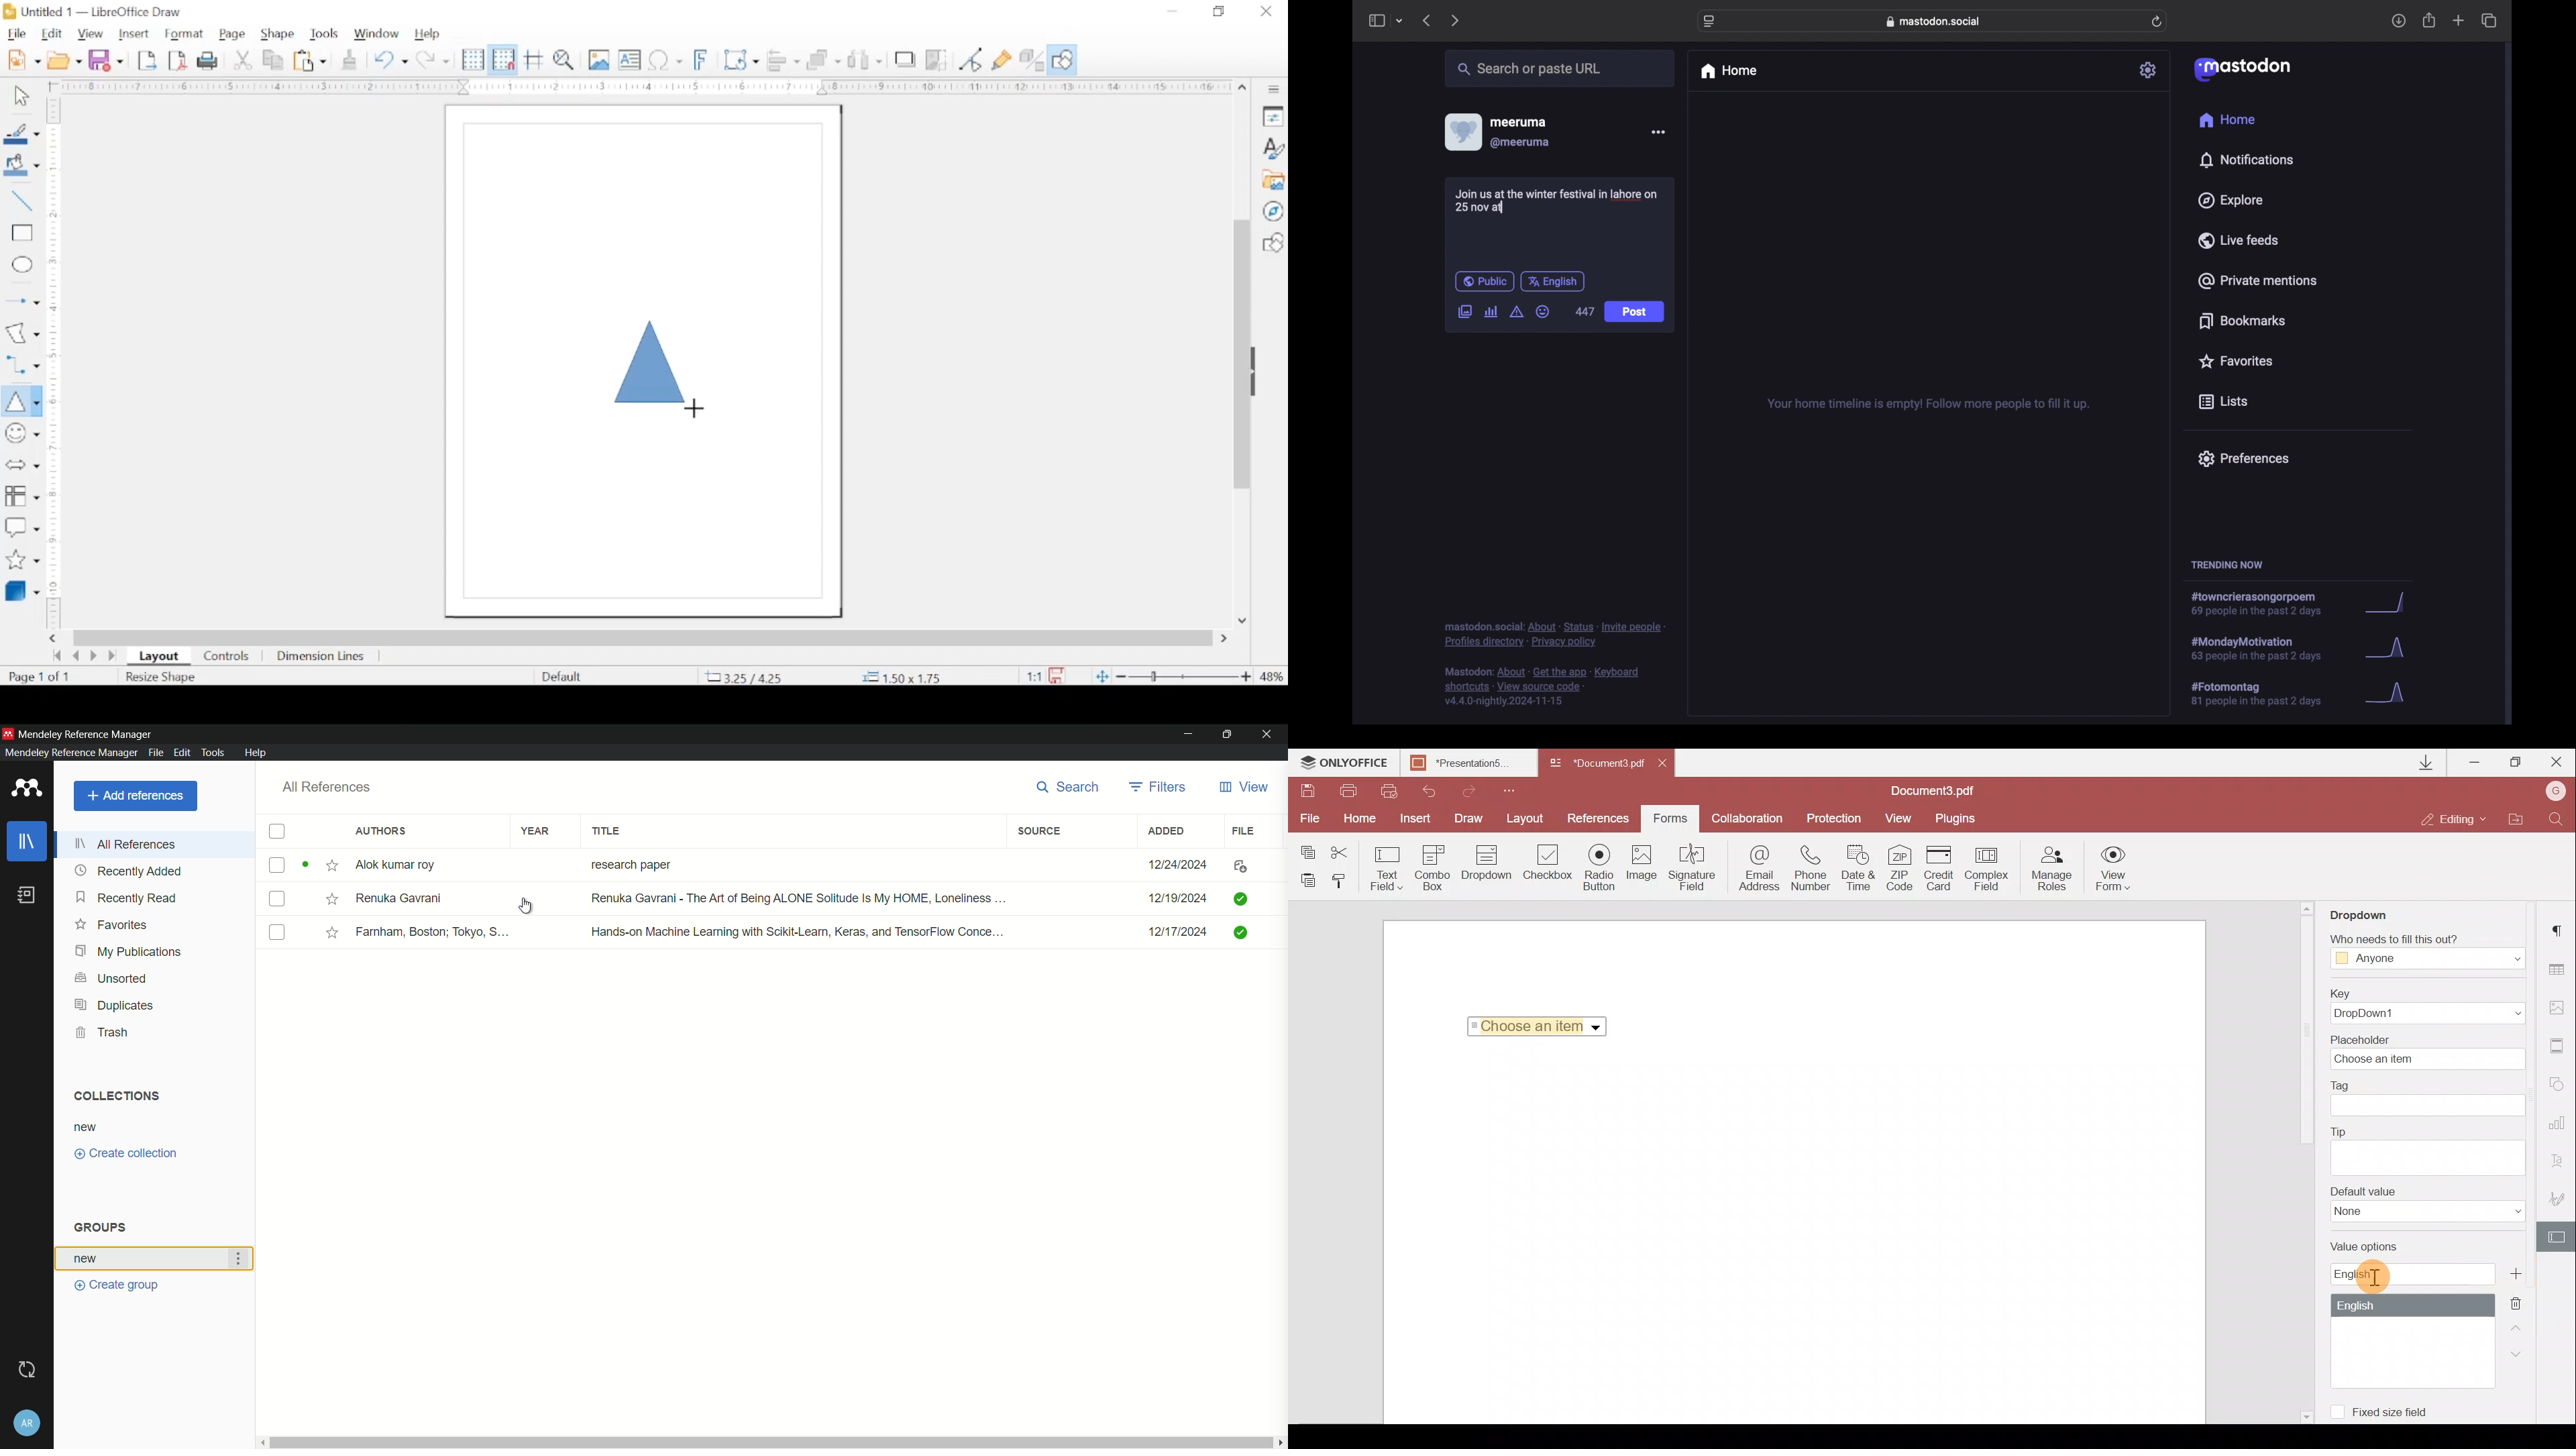 This screenshot has height=1456, width=2576. I want to click on new tab, so click(2459, 20).